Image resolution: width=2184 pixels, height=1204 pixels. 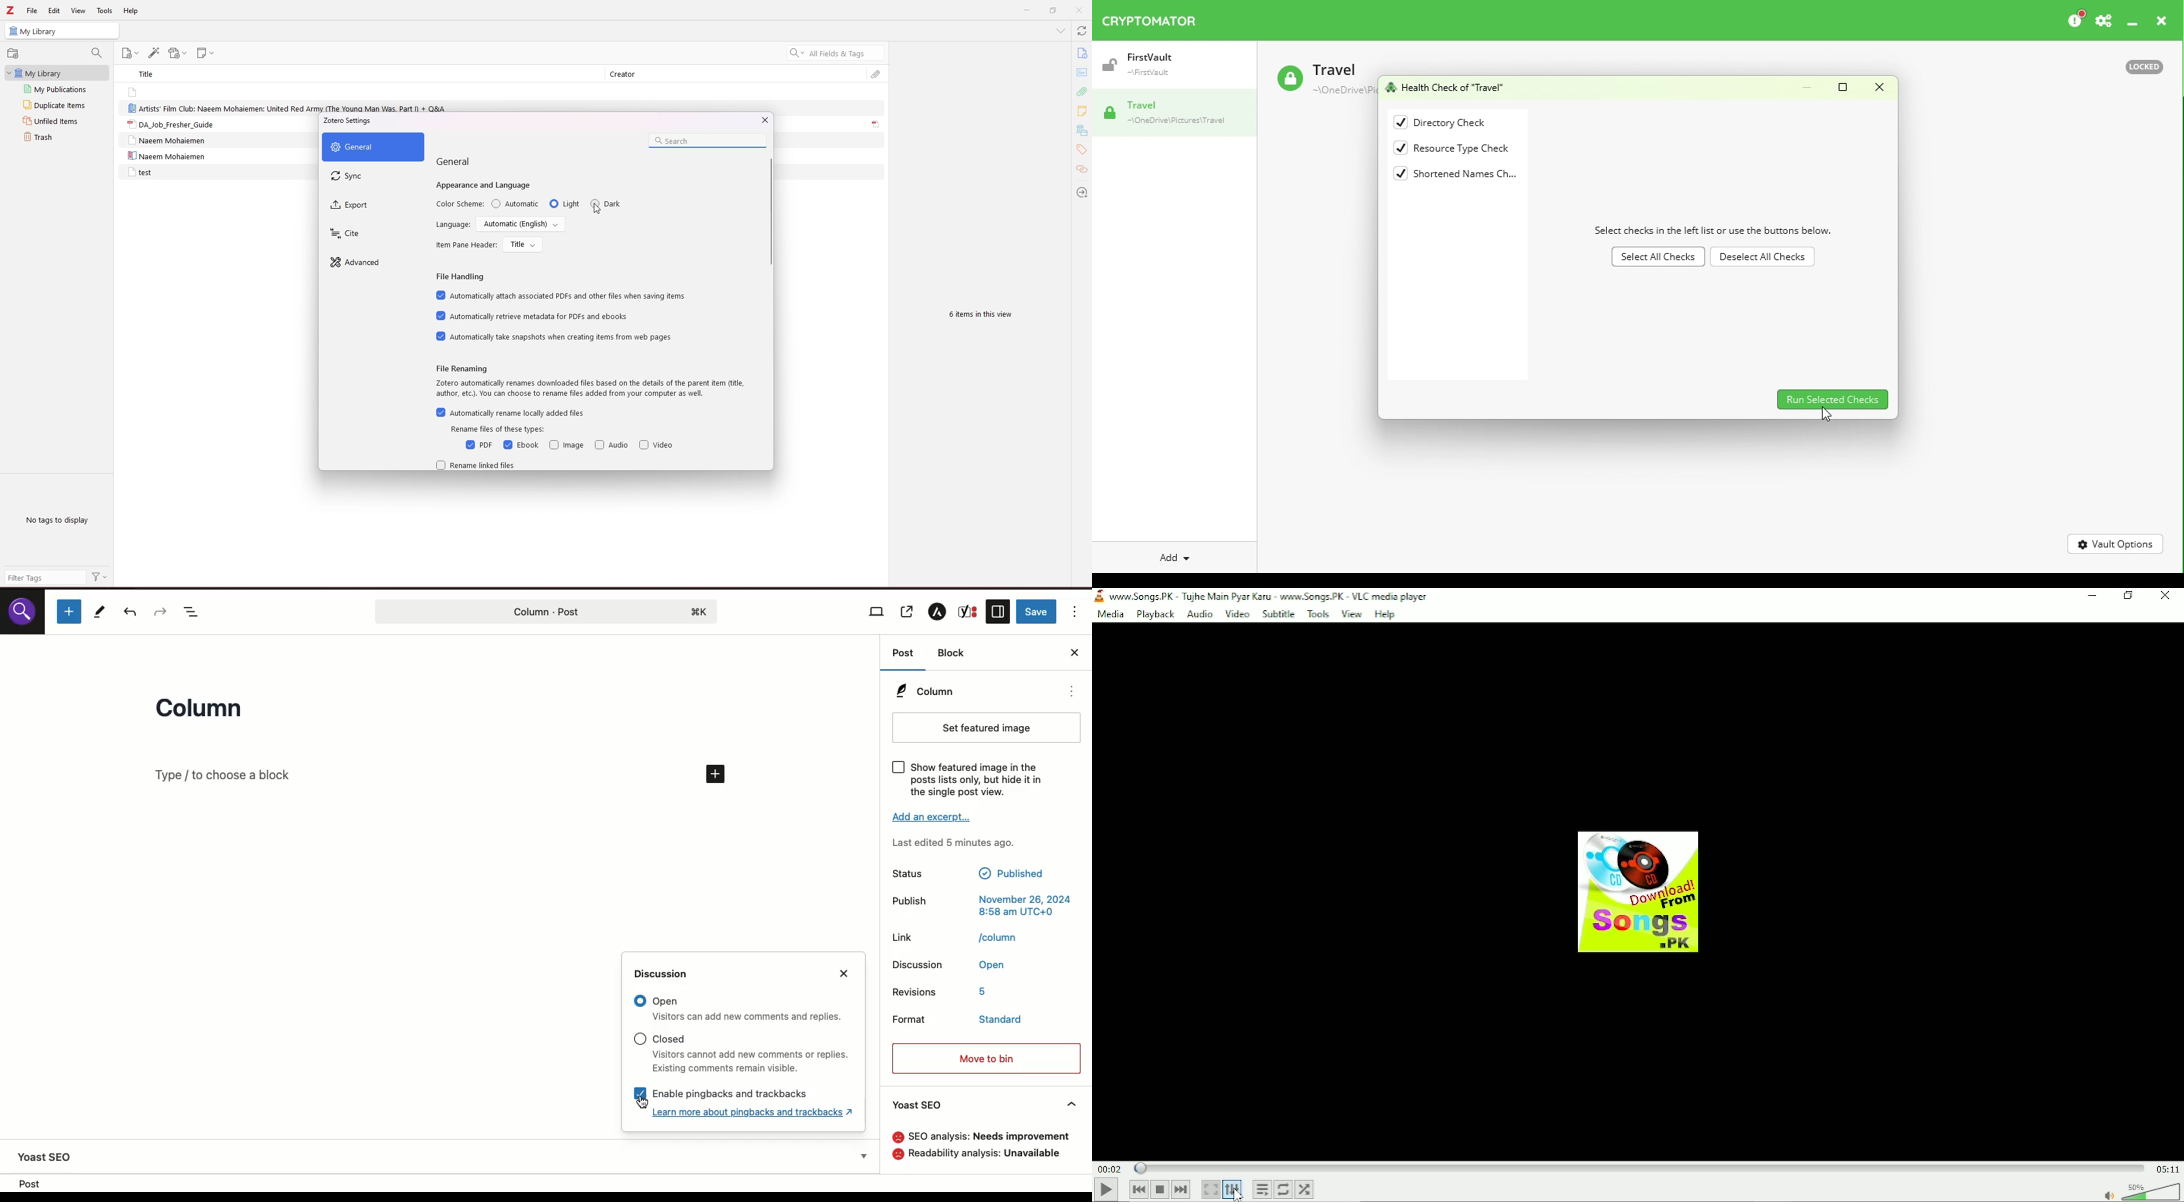 I want to click on @ Automatically attach associated PDFs and other files when saving items, so click(x=561, y=295).